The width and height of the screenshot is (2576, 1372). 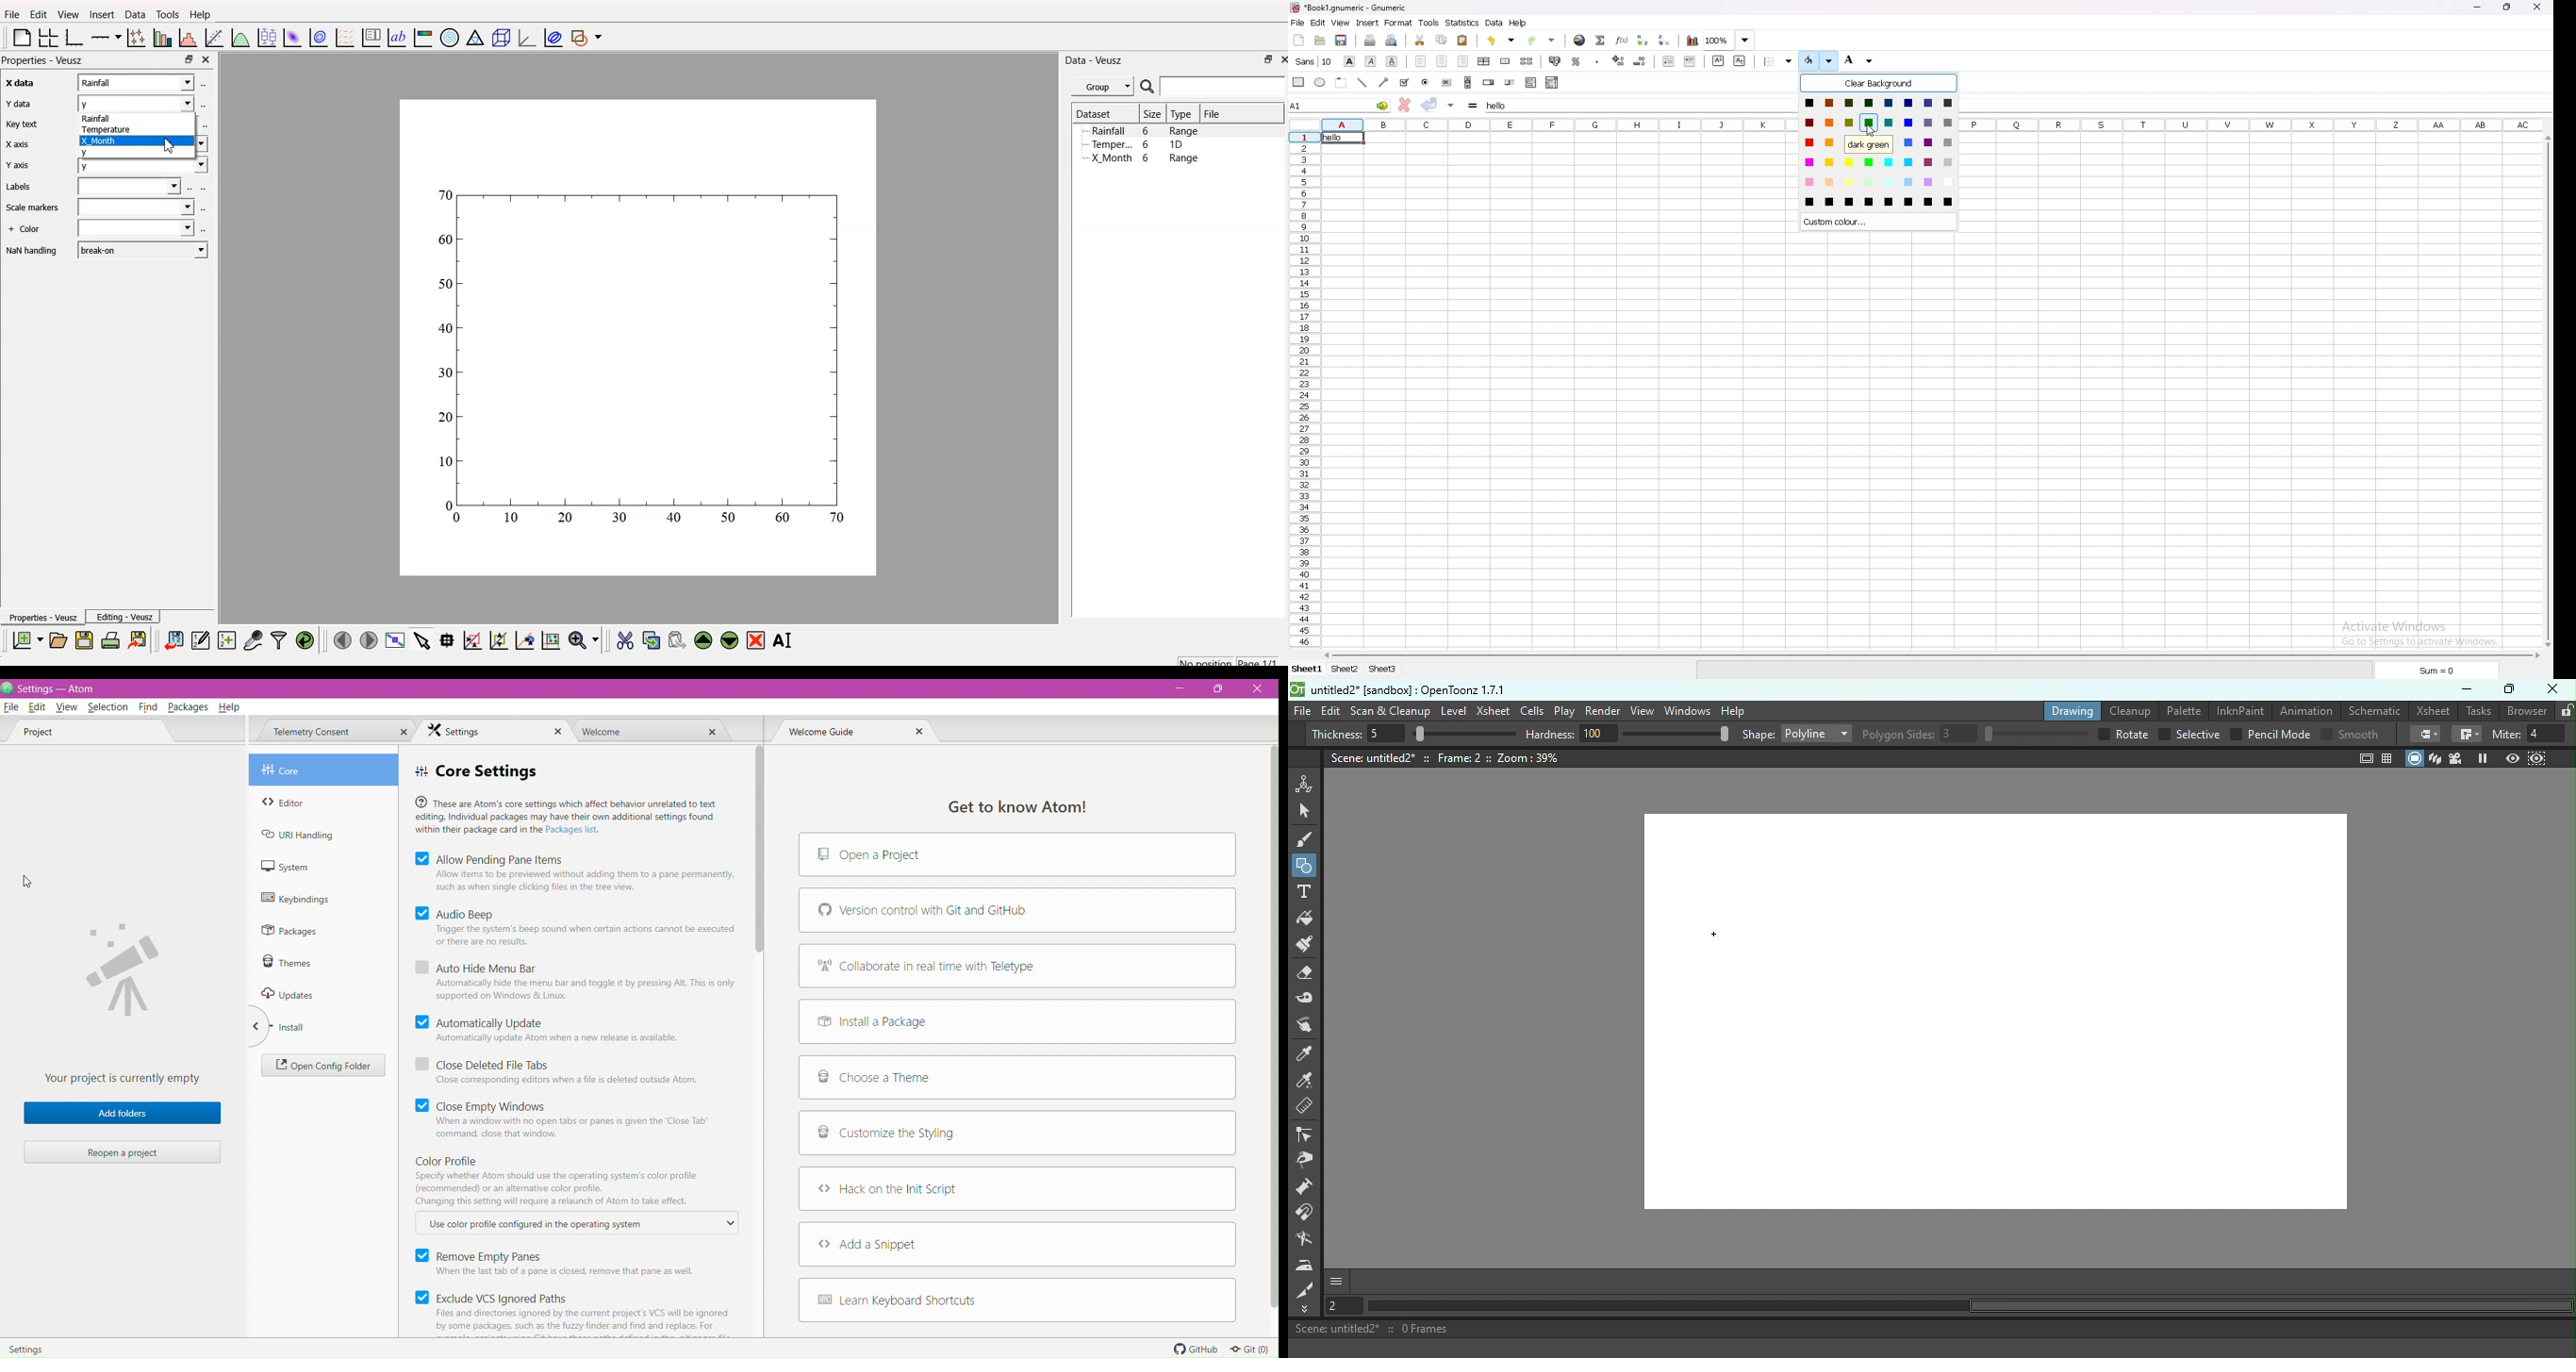 What do you see at coordinates (1463, 40) in the screenshot?
I see `paste` at bounding box center [1463, 40].